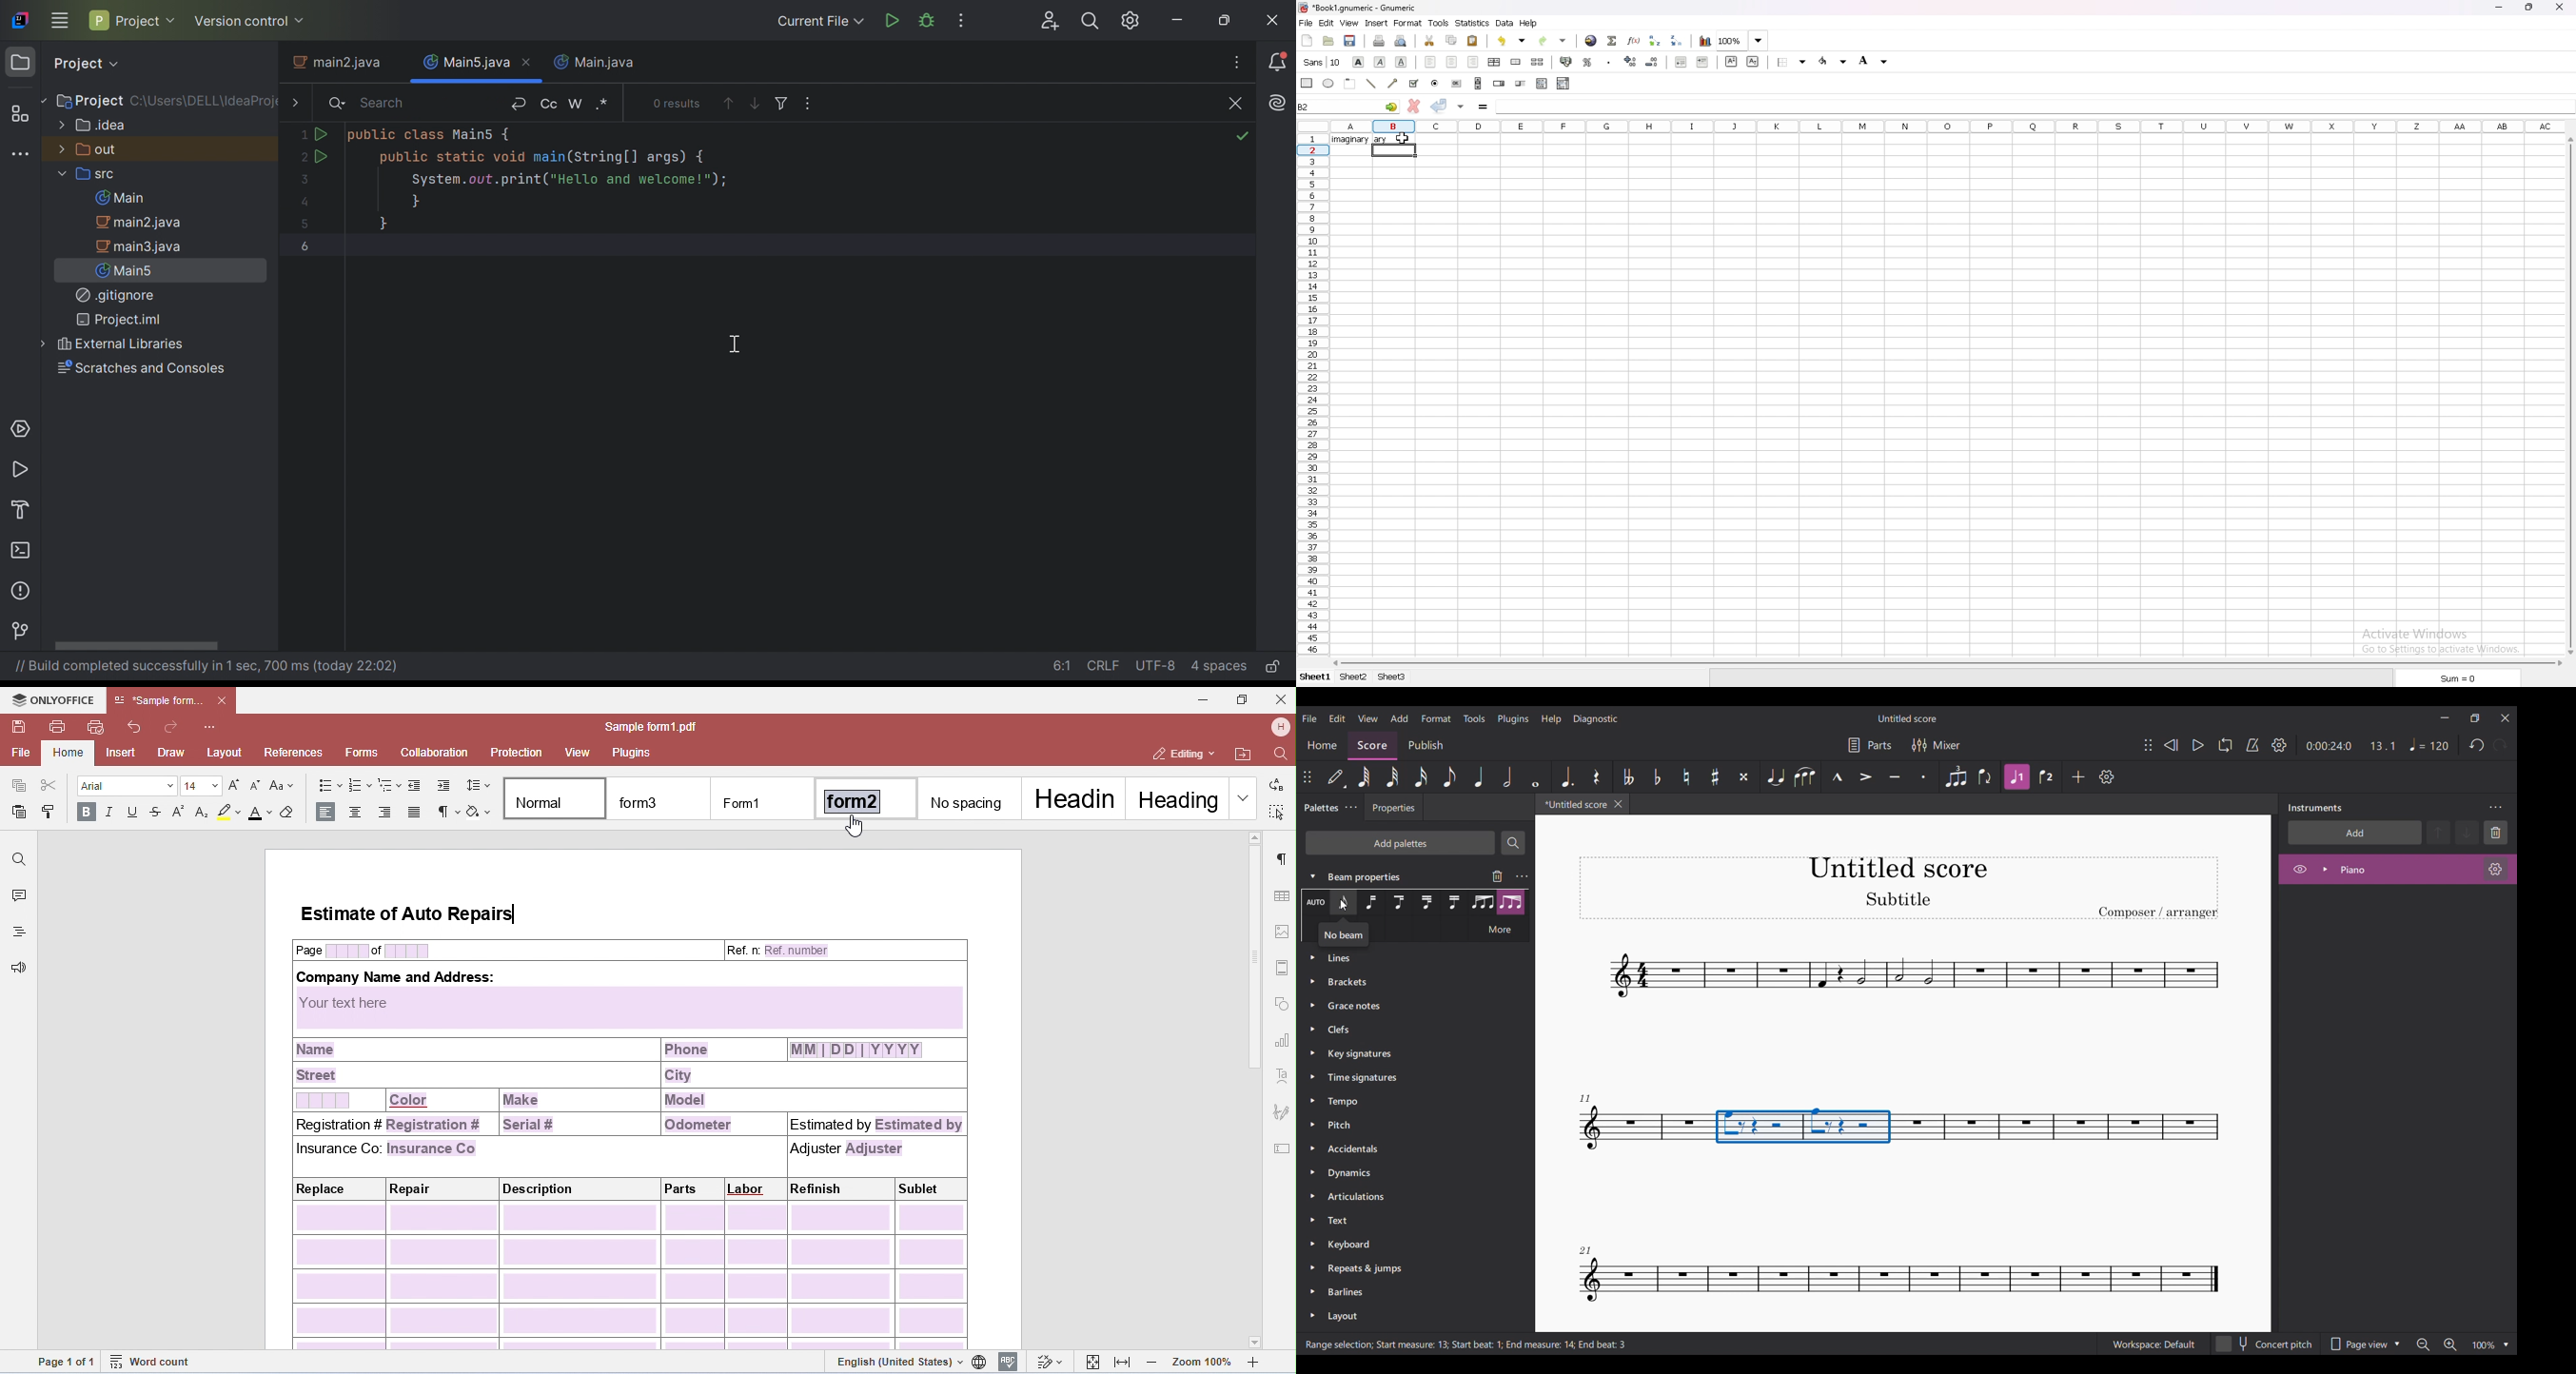  What do you see at coordinates (1380, 61) in the screenshot?
I see `italic` at bounding box center [1380, 61].